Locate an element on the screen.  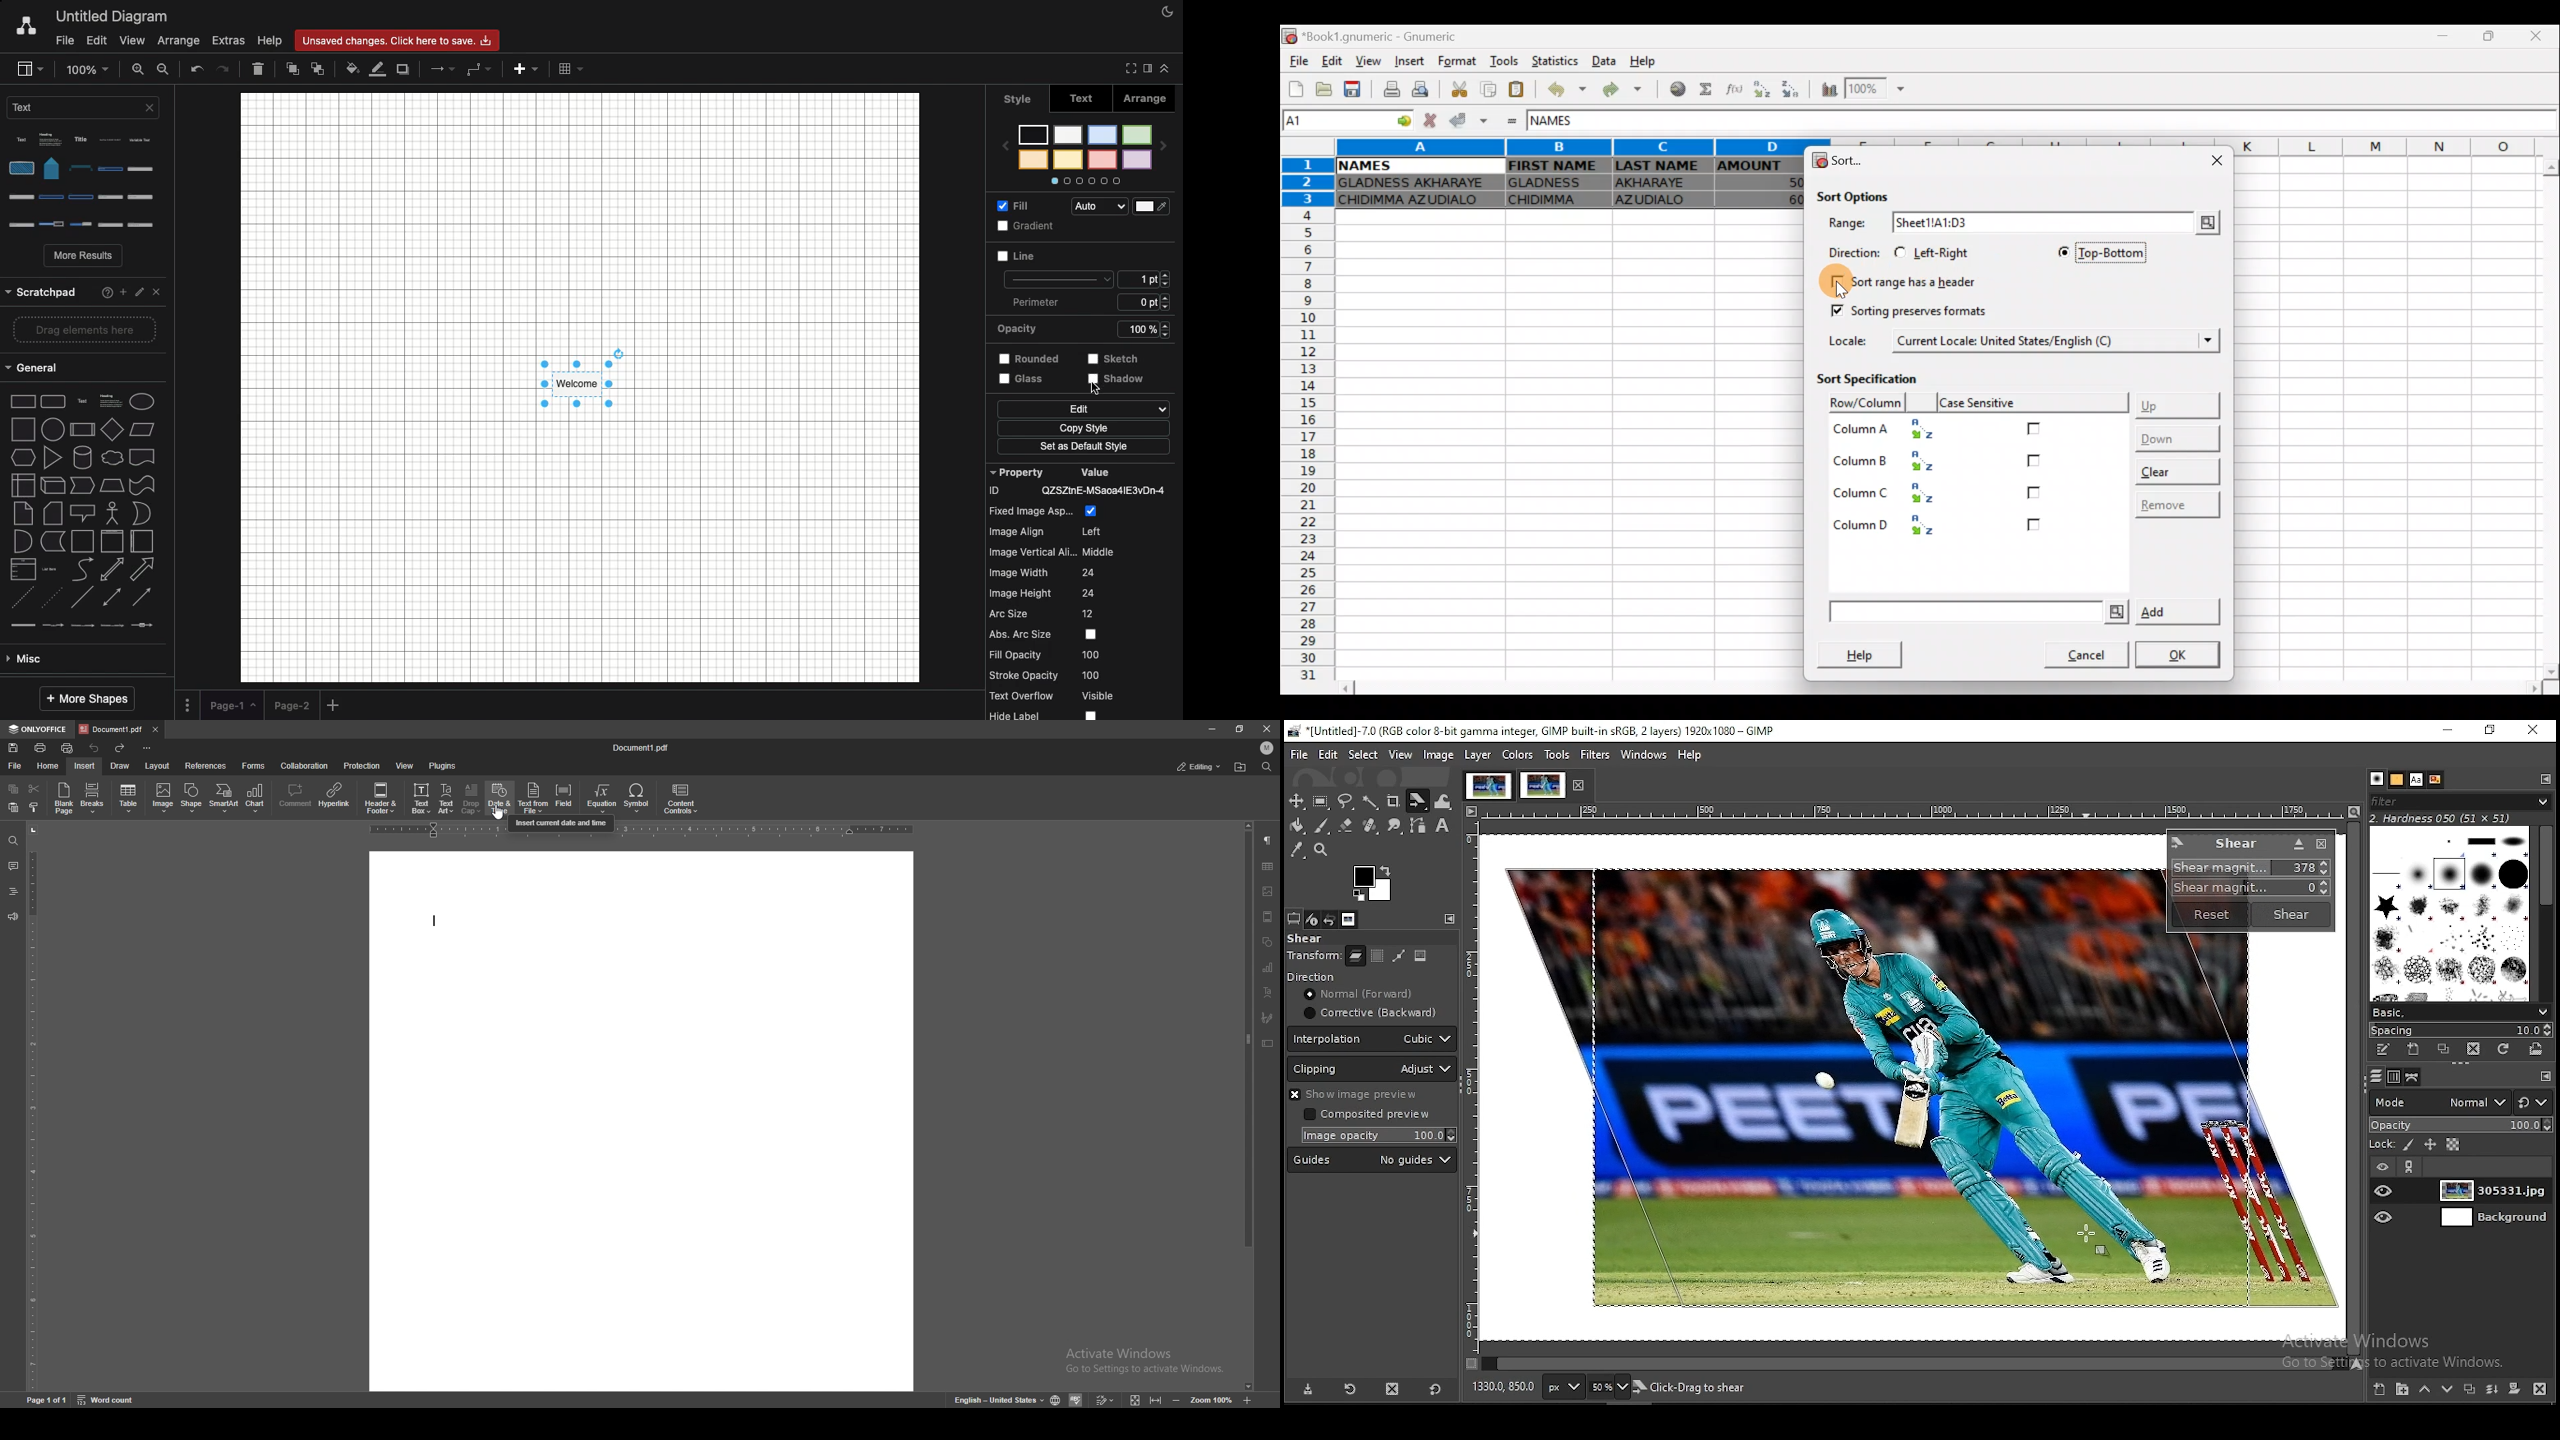
comment is located at coordinates (295, 797).